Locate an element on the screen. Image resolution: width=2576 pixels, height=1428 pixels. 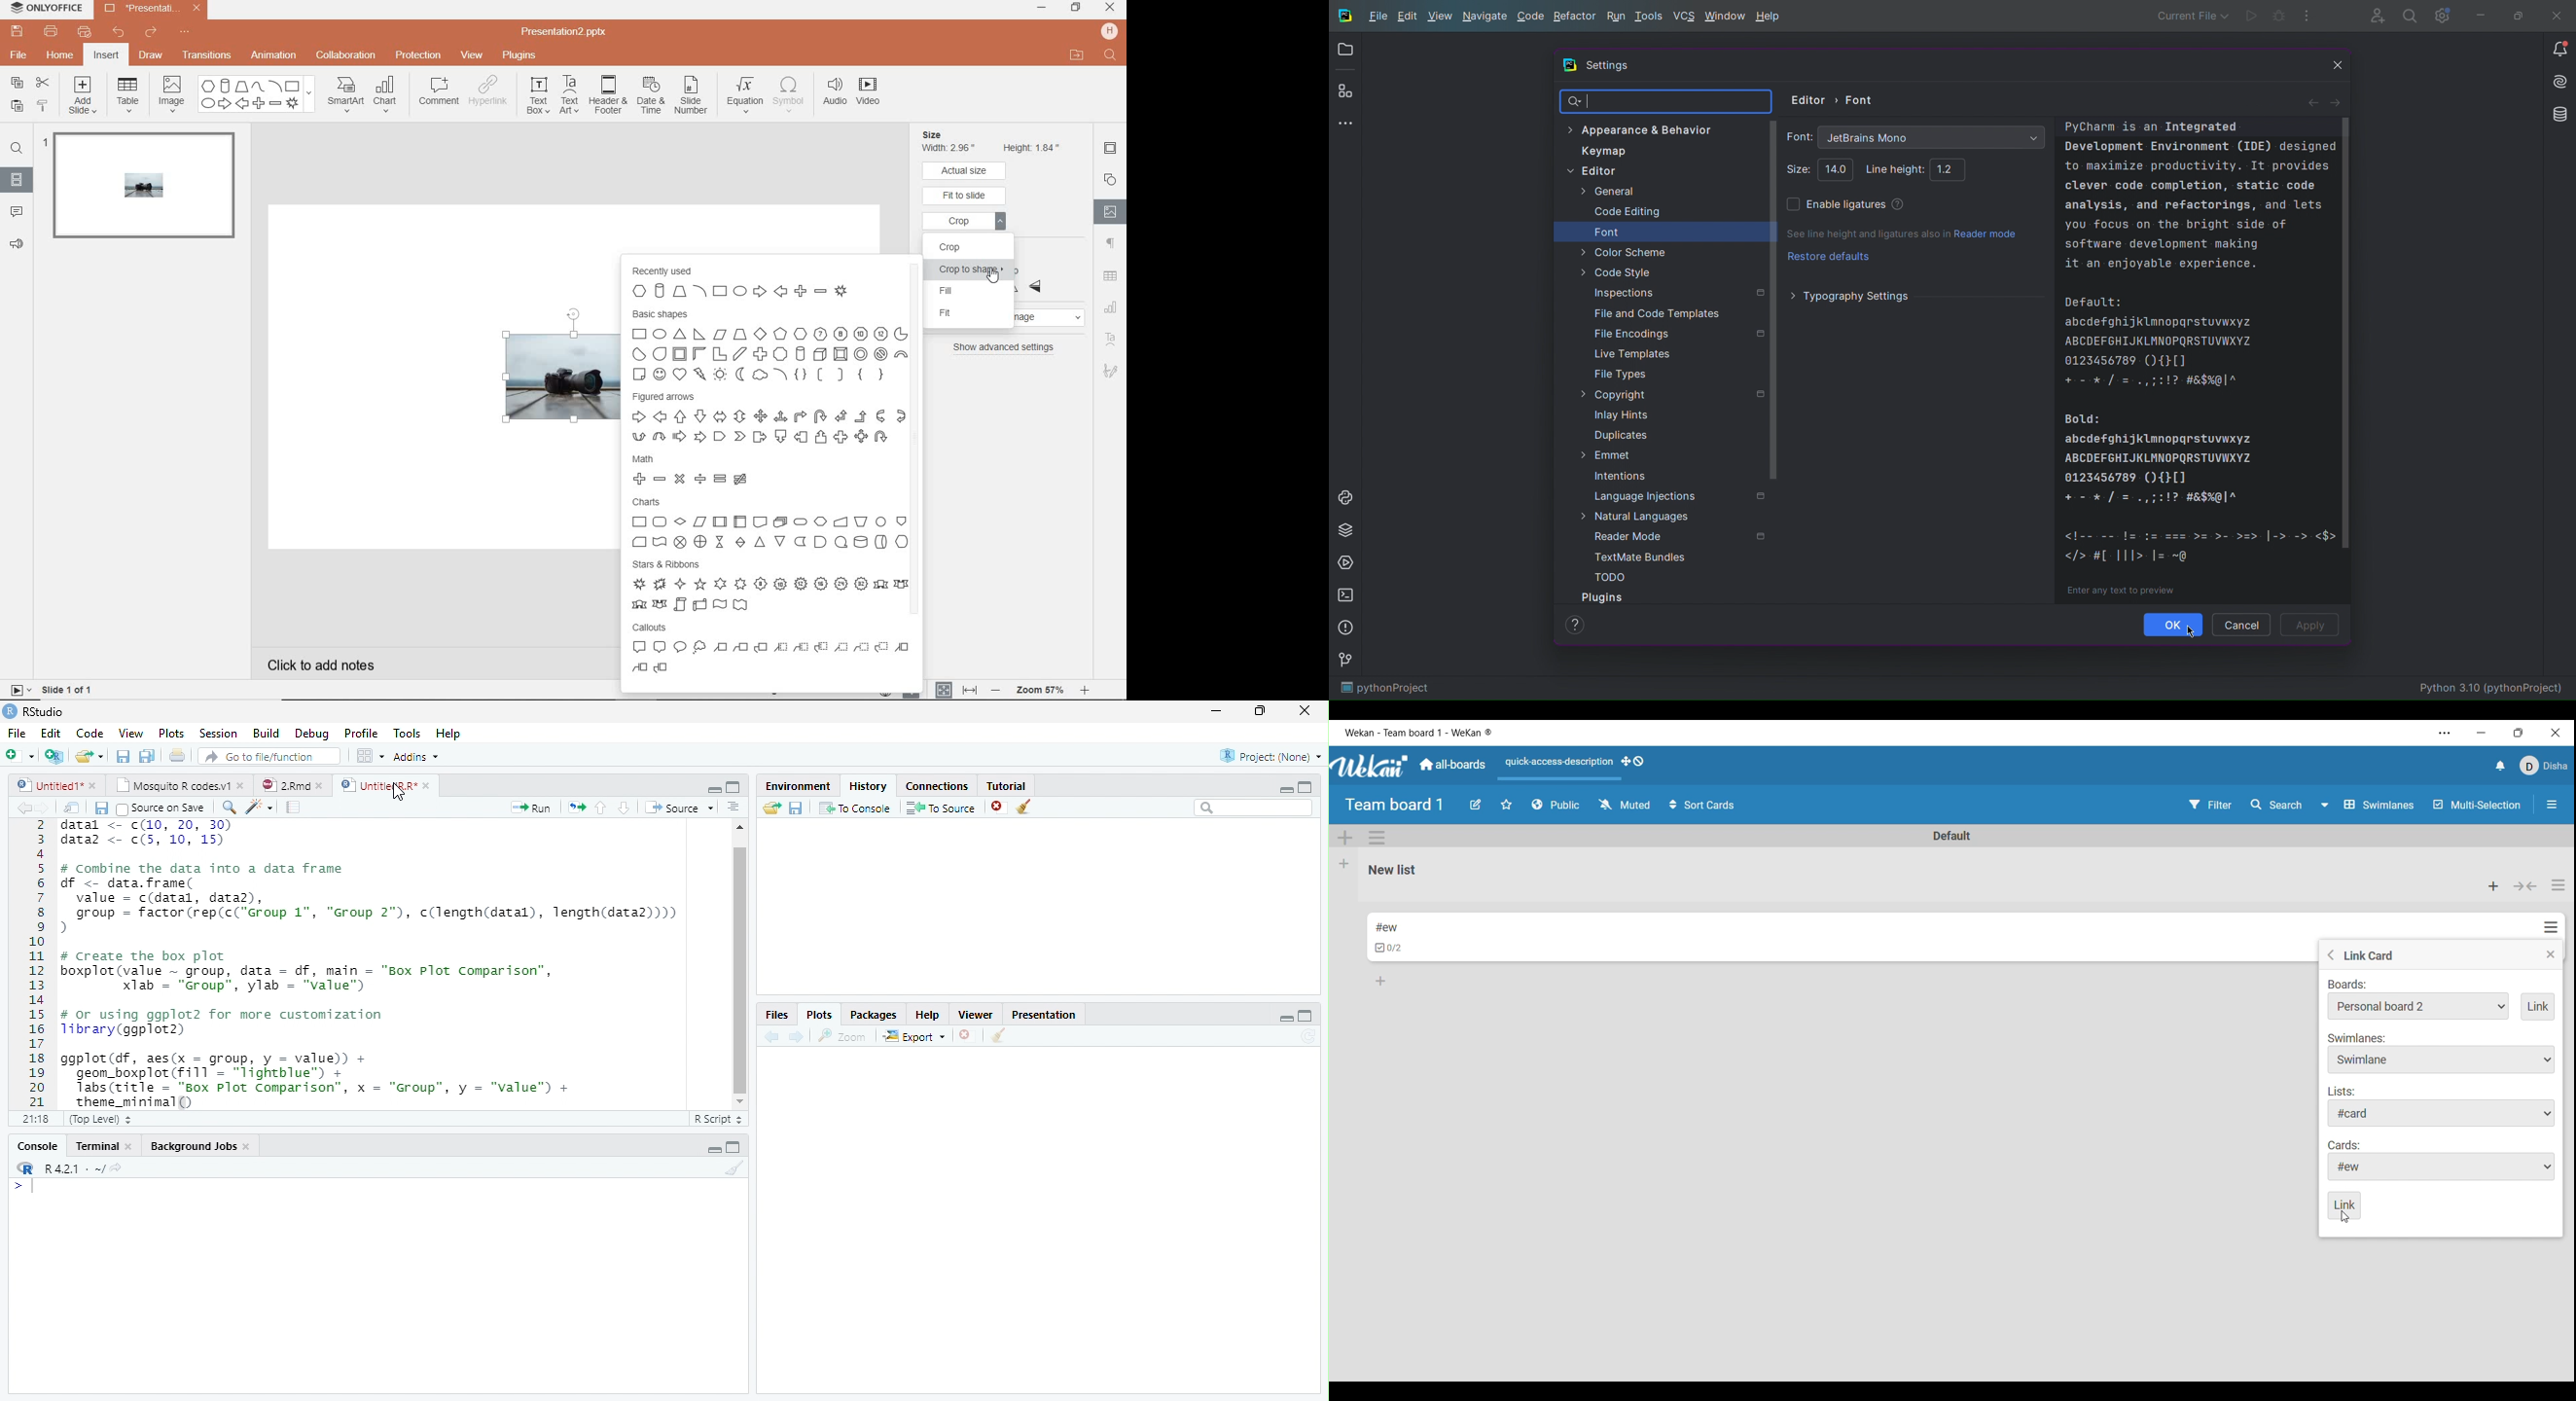
Addins is located at coordinates (414, 756).